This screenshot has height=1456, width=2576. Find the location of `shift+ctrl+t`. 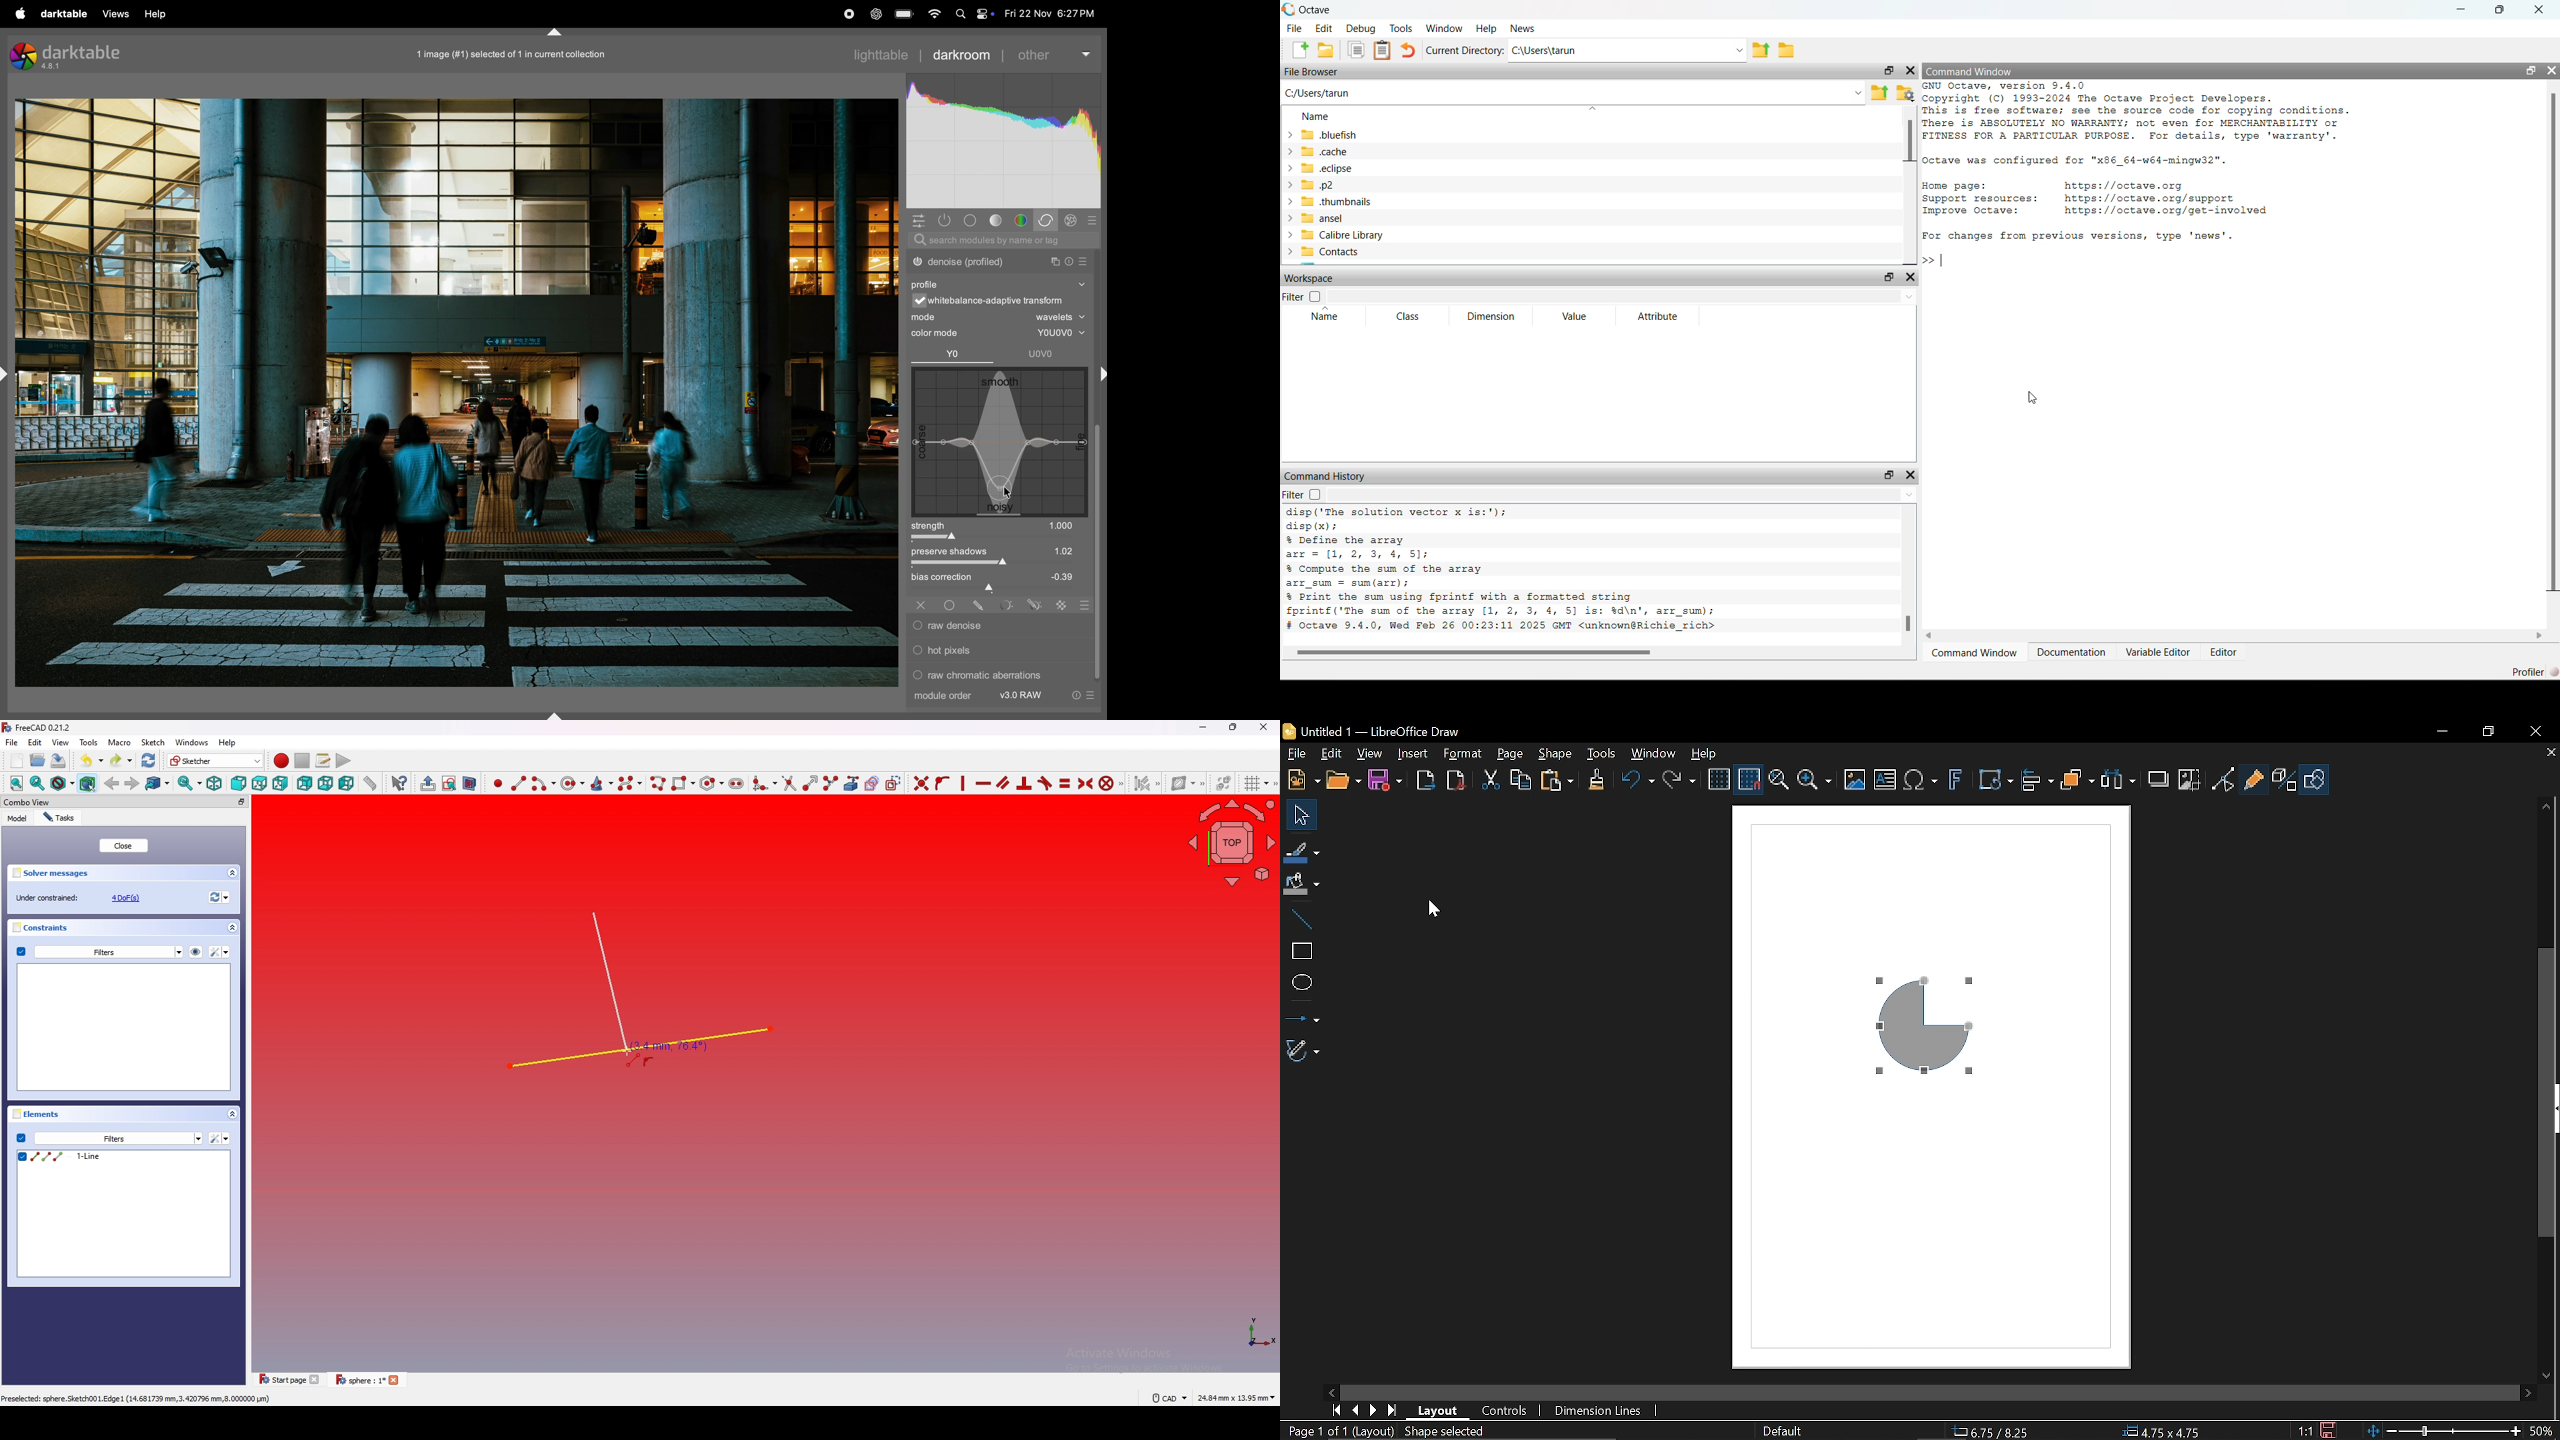

shift+ctrl+t is located at coordinates (554, 32).